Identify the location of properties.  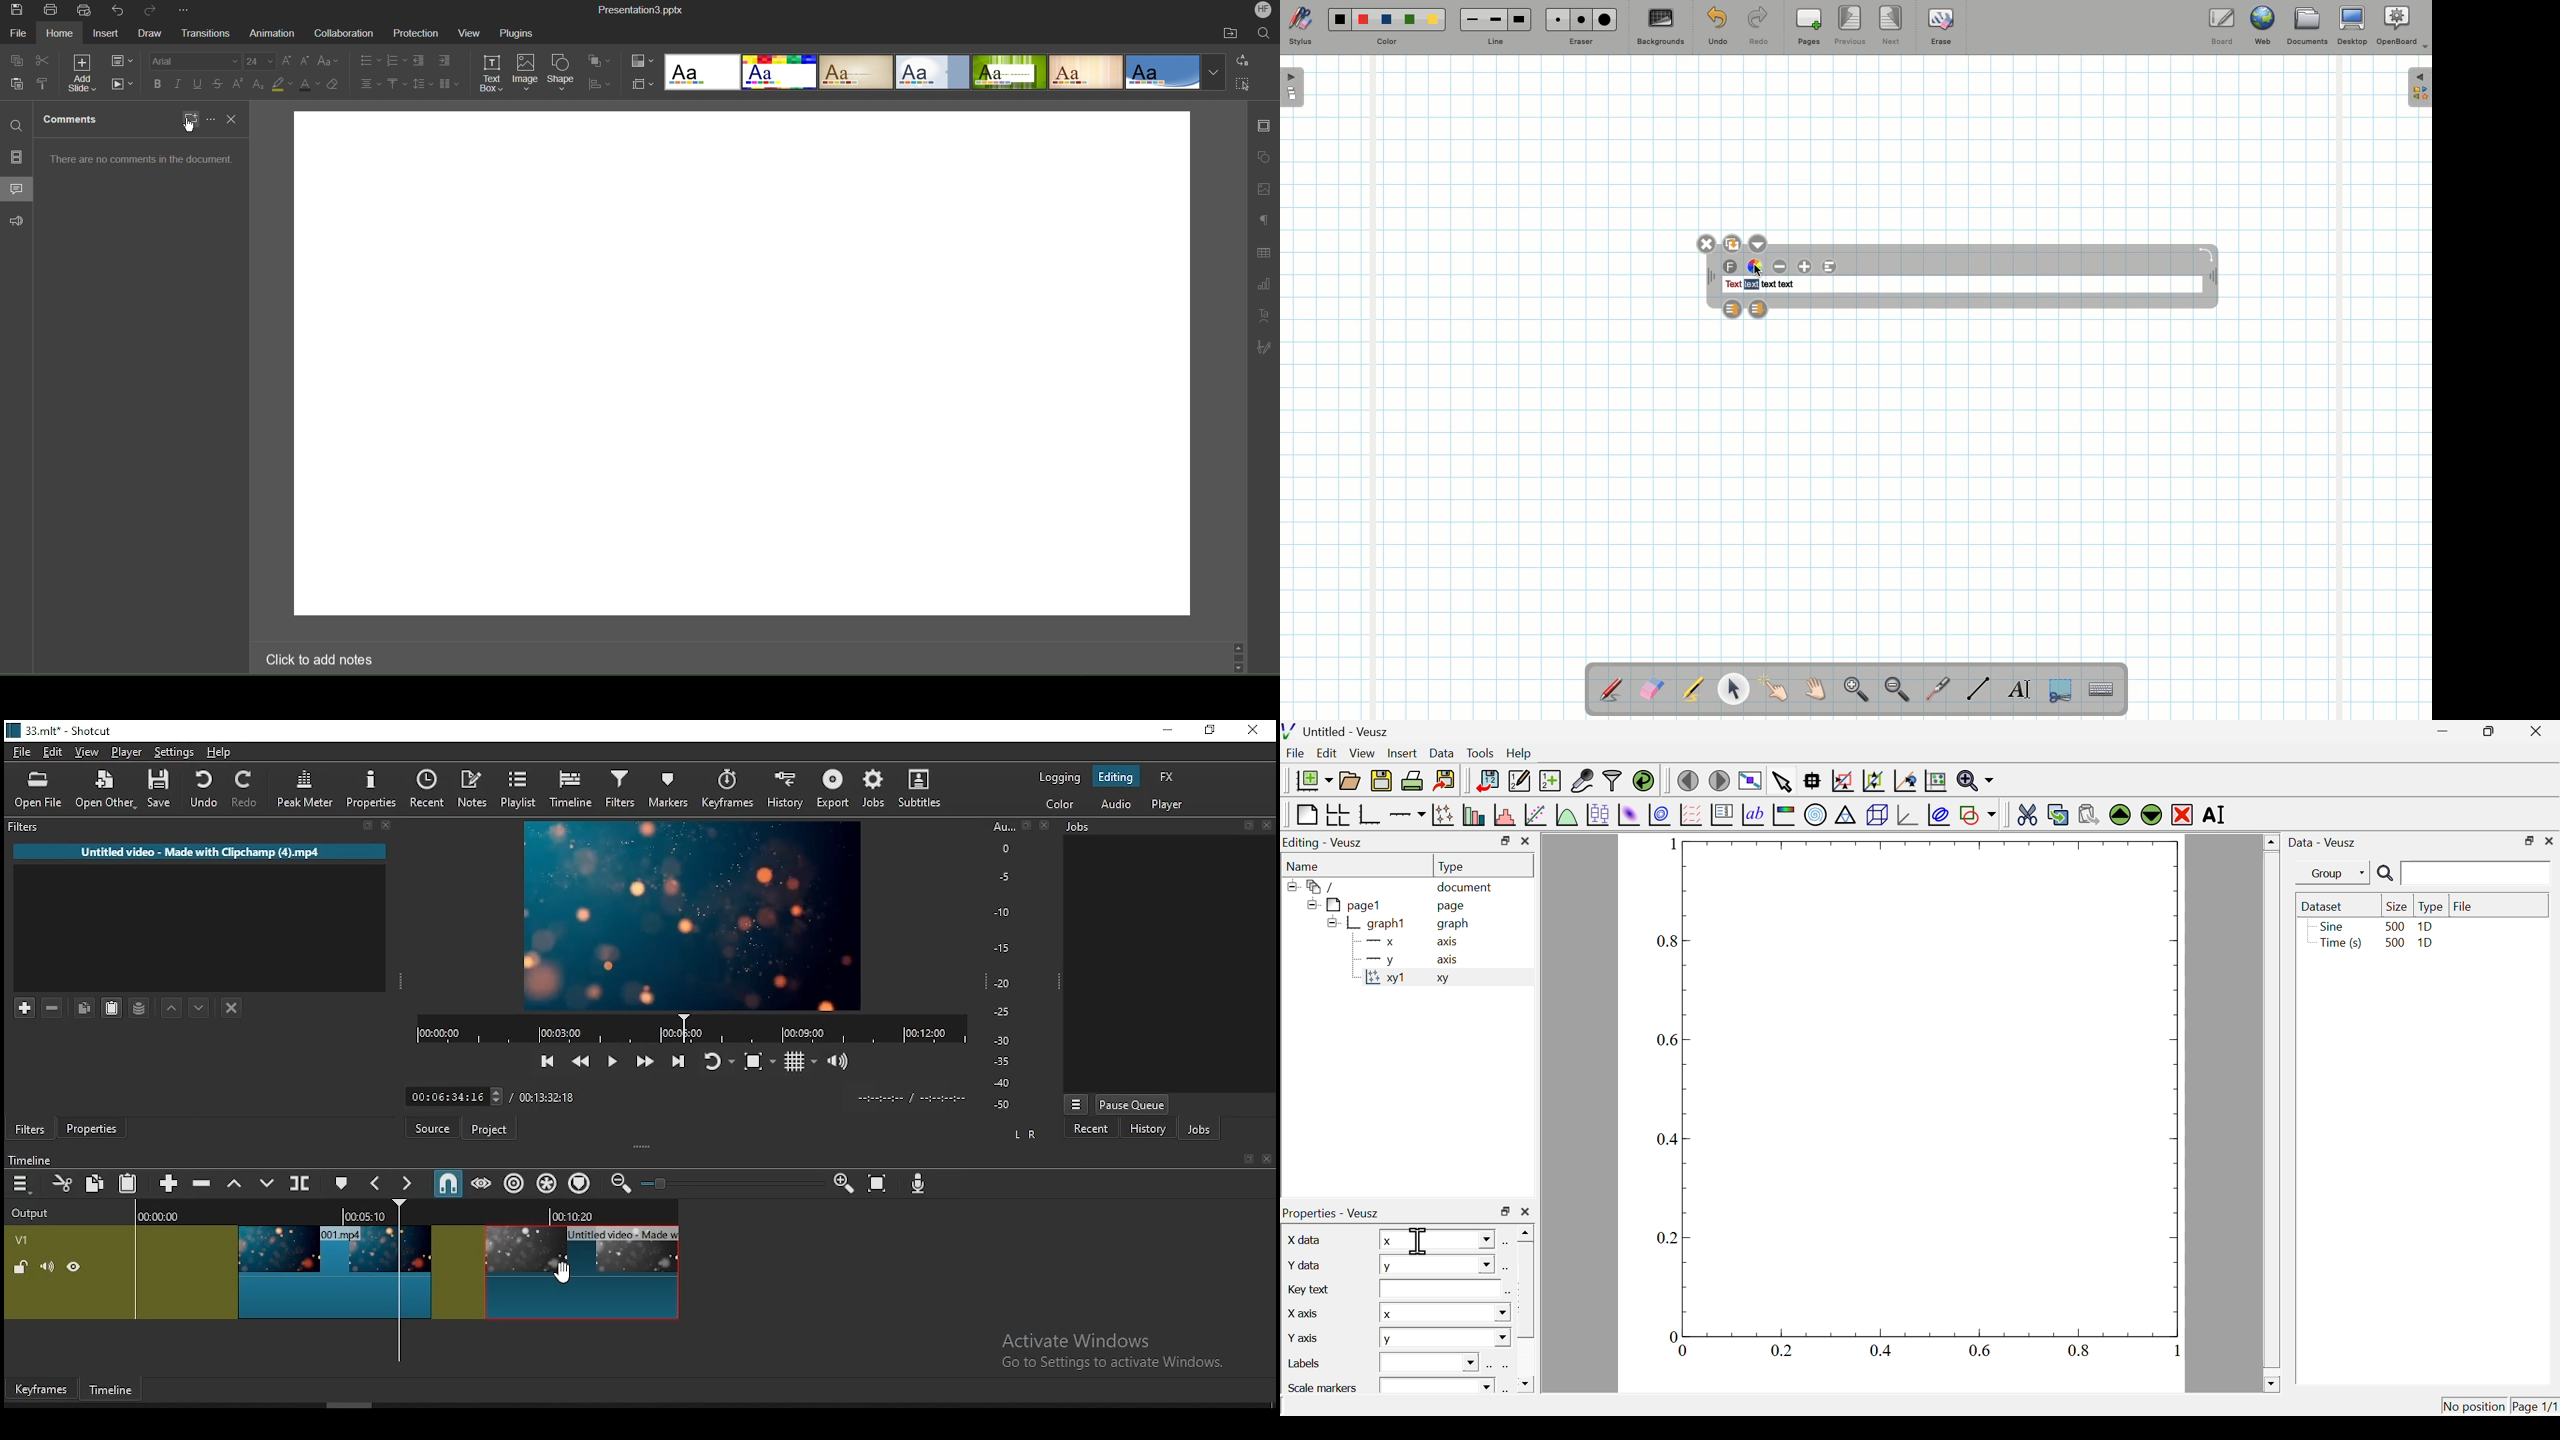
(96, 1129).